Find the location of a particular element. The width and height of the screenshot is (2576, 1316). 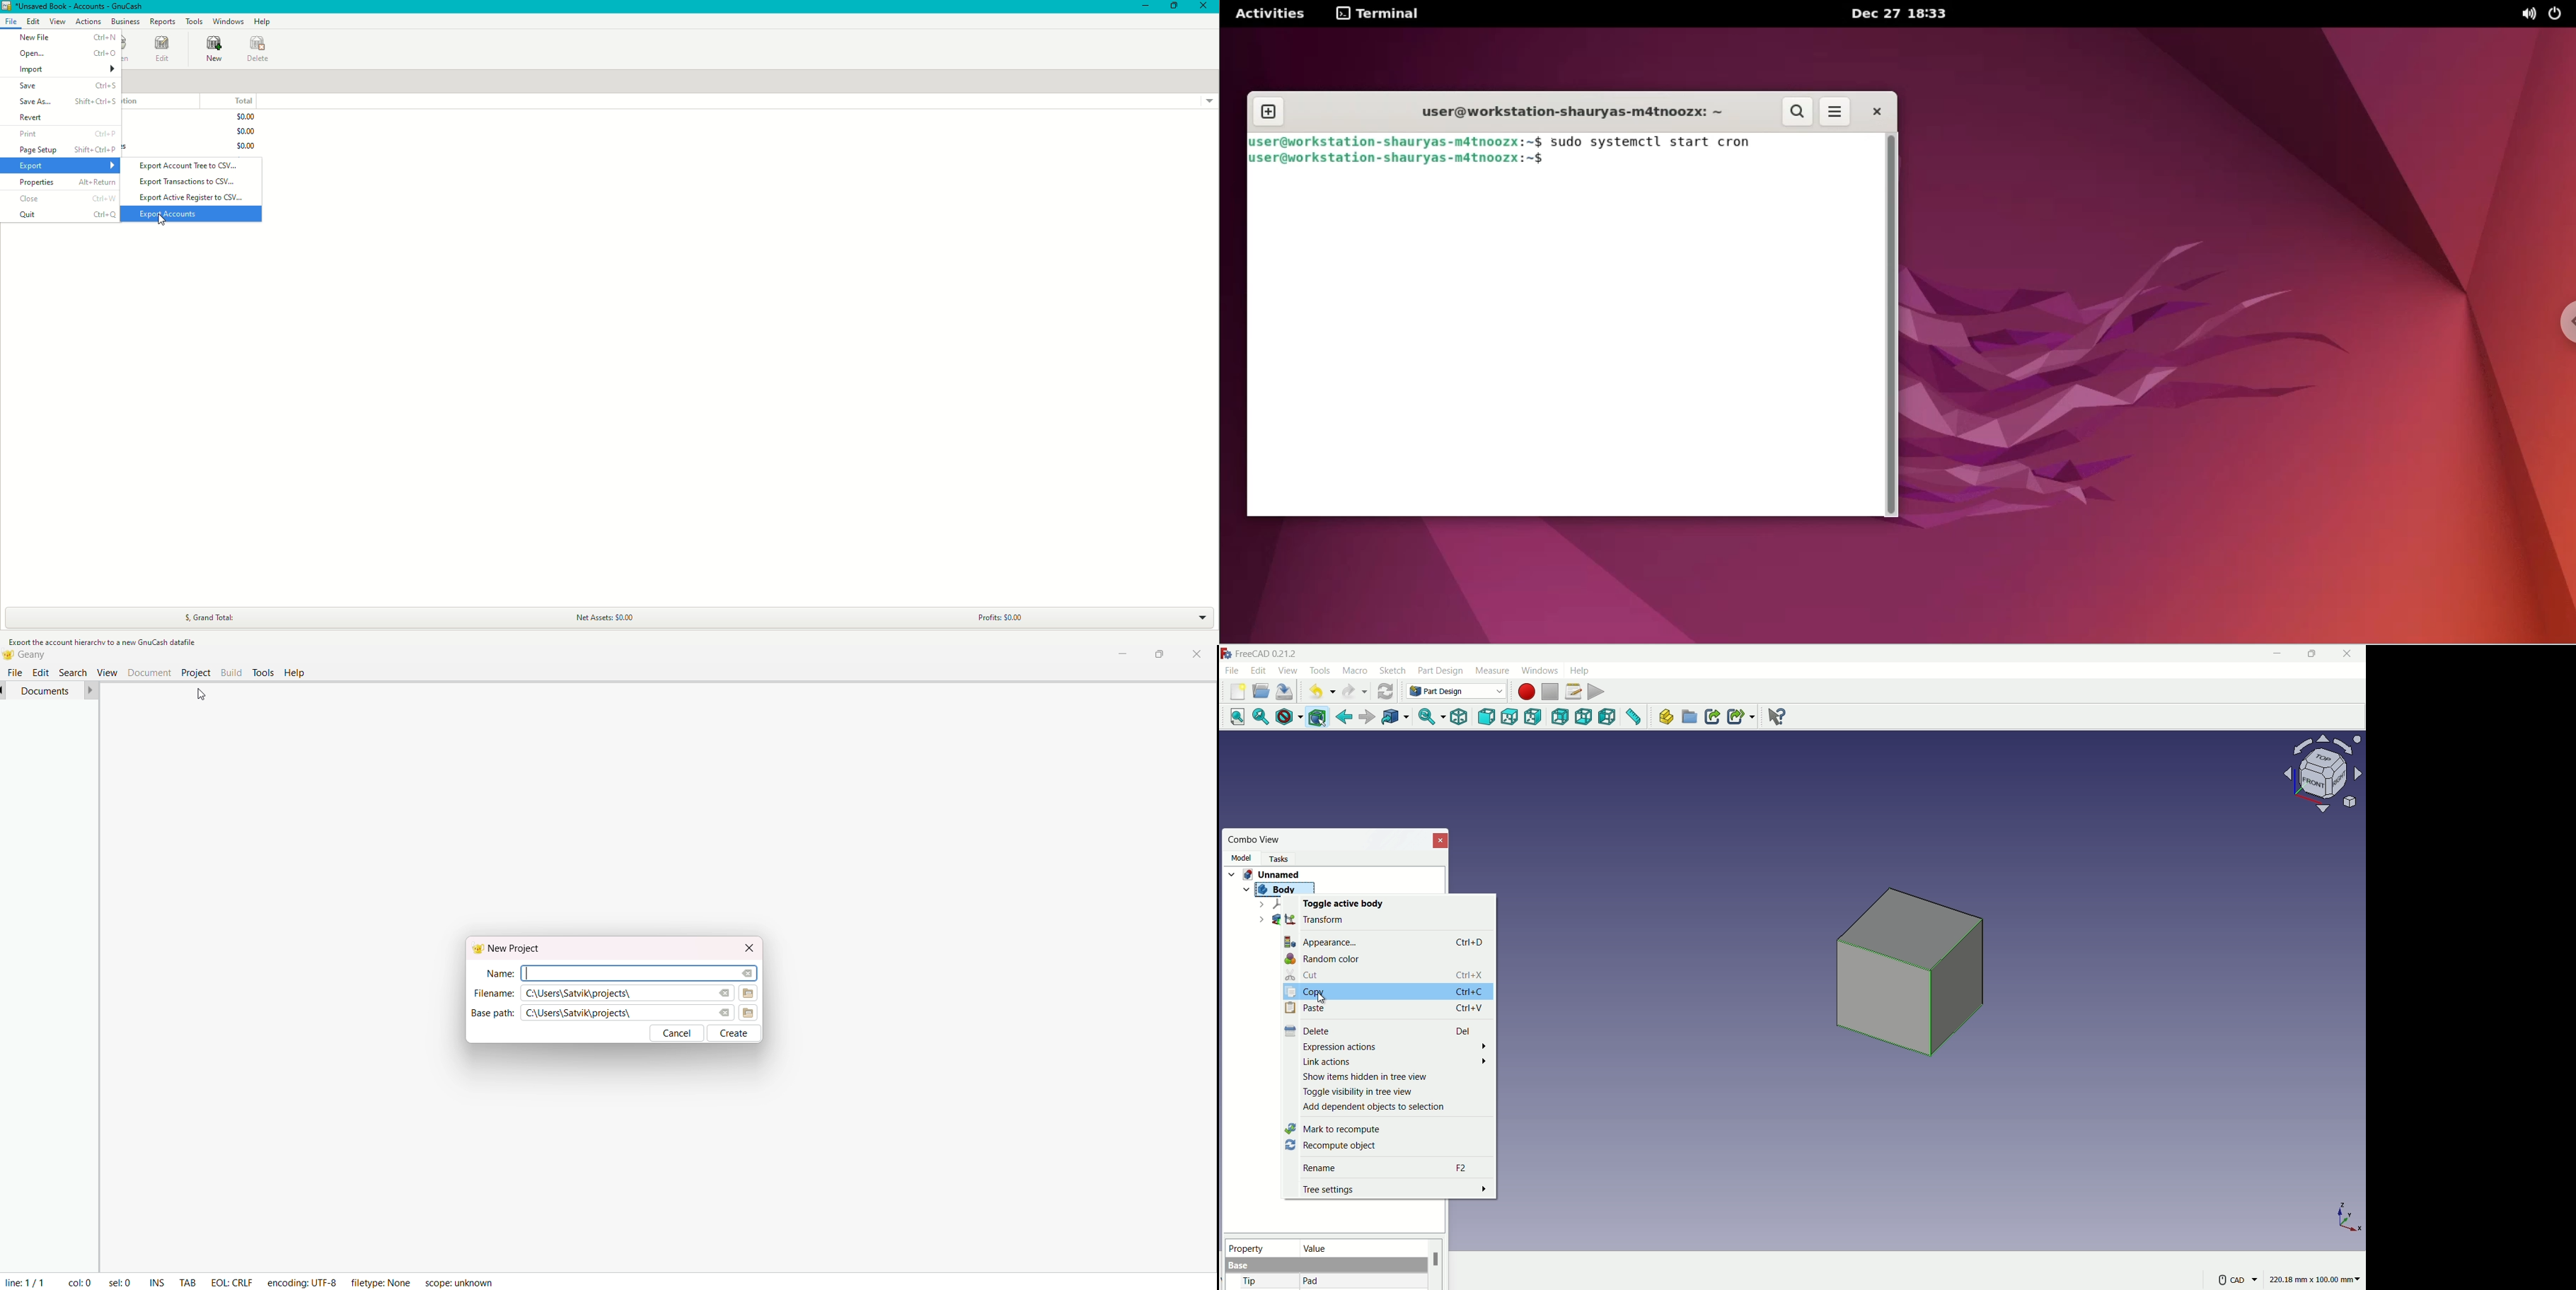

make link is located at coordinates (1713, 718).